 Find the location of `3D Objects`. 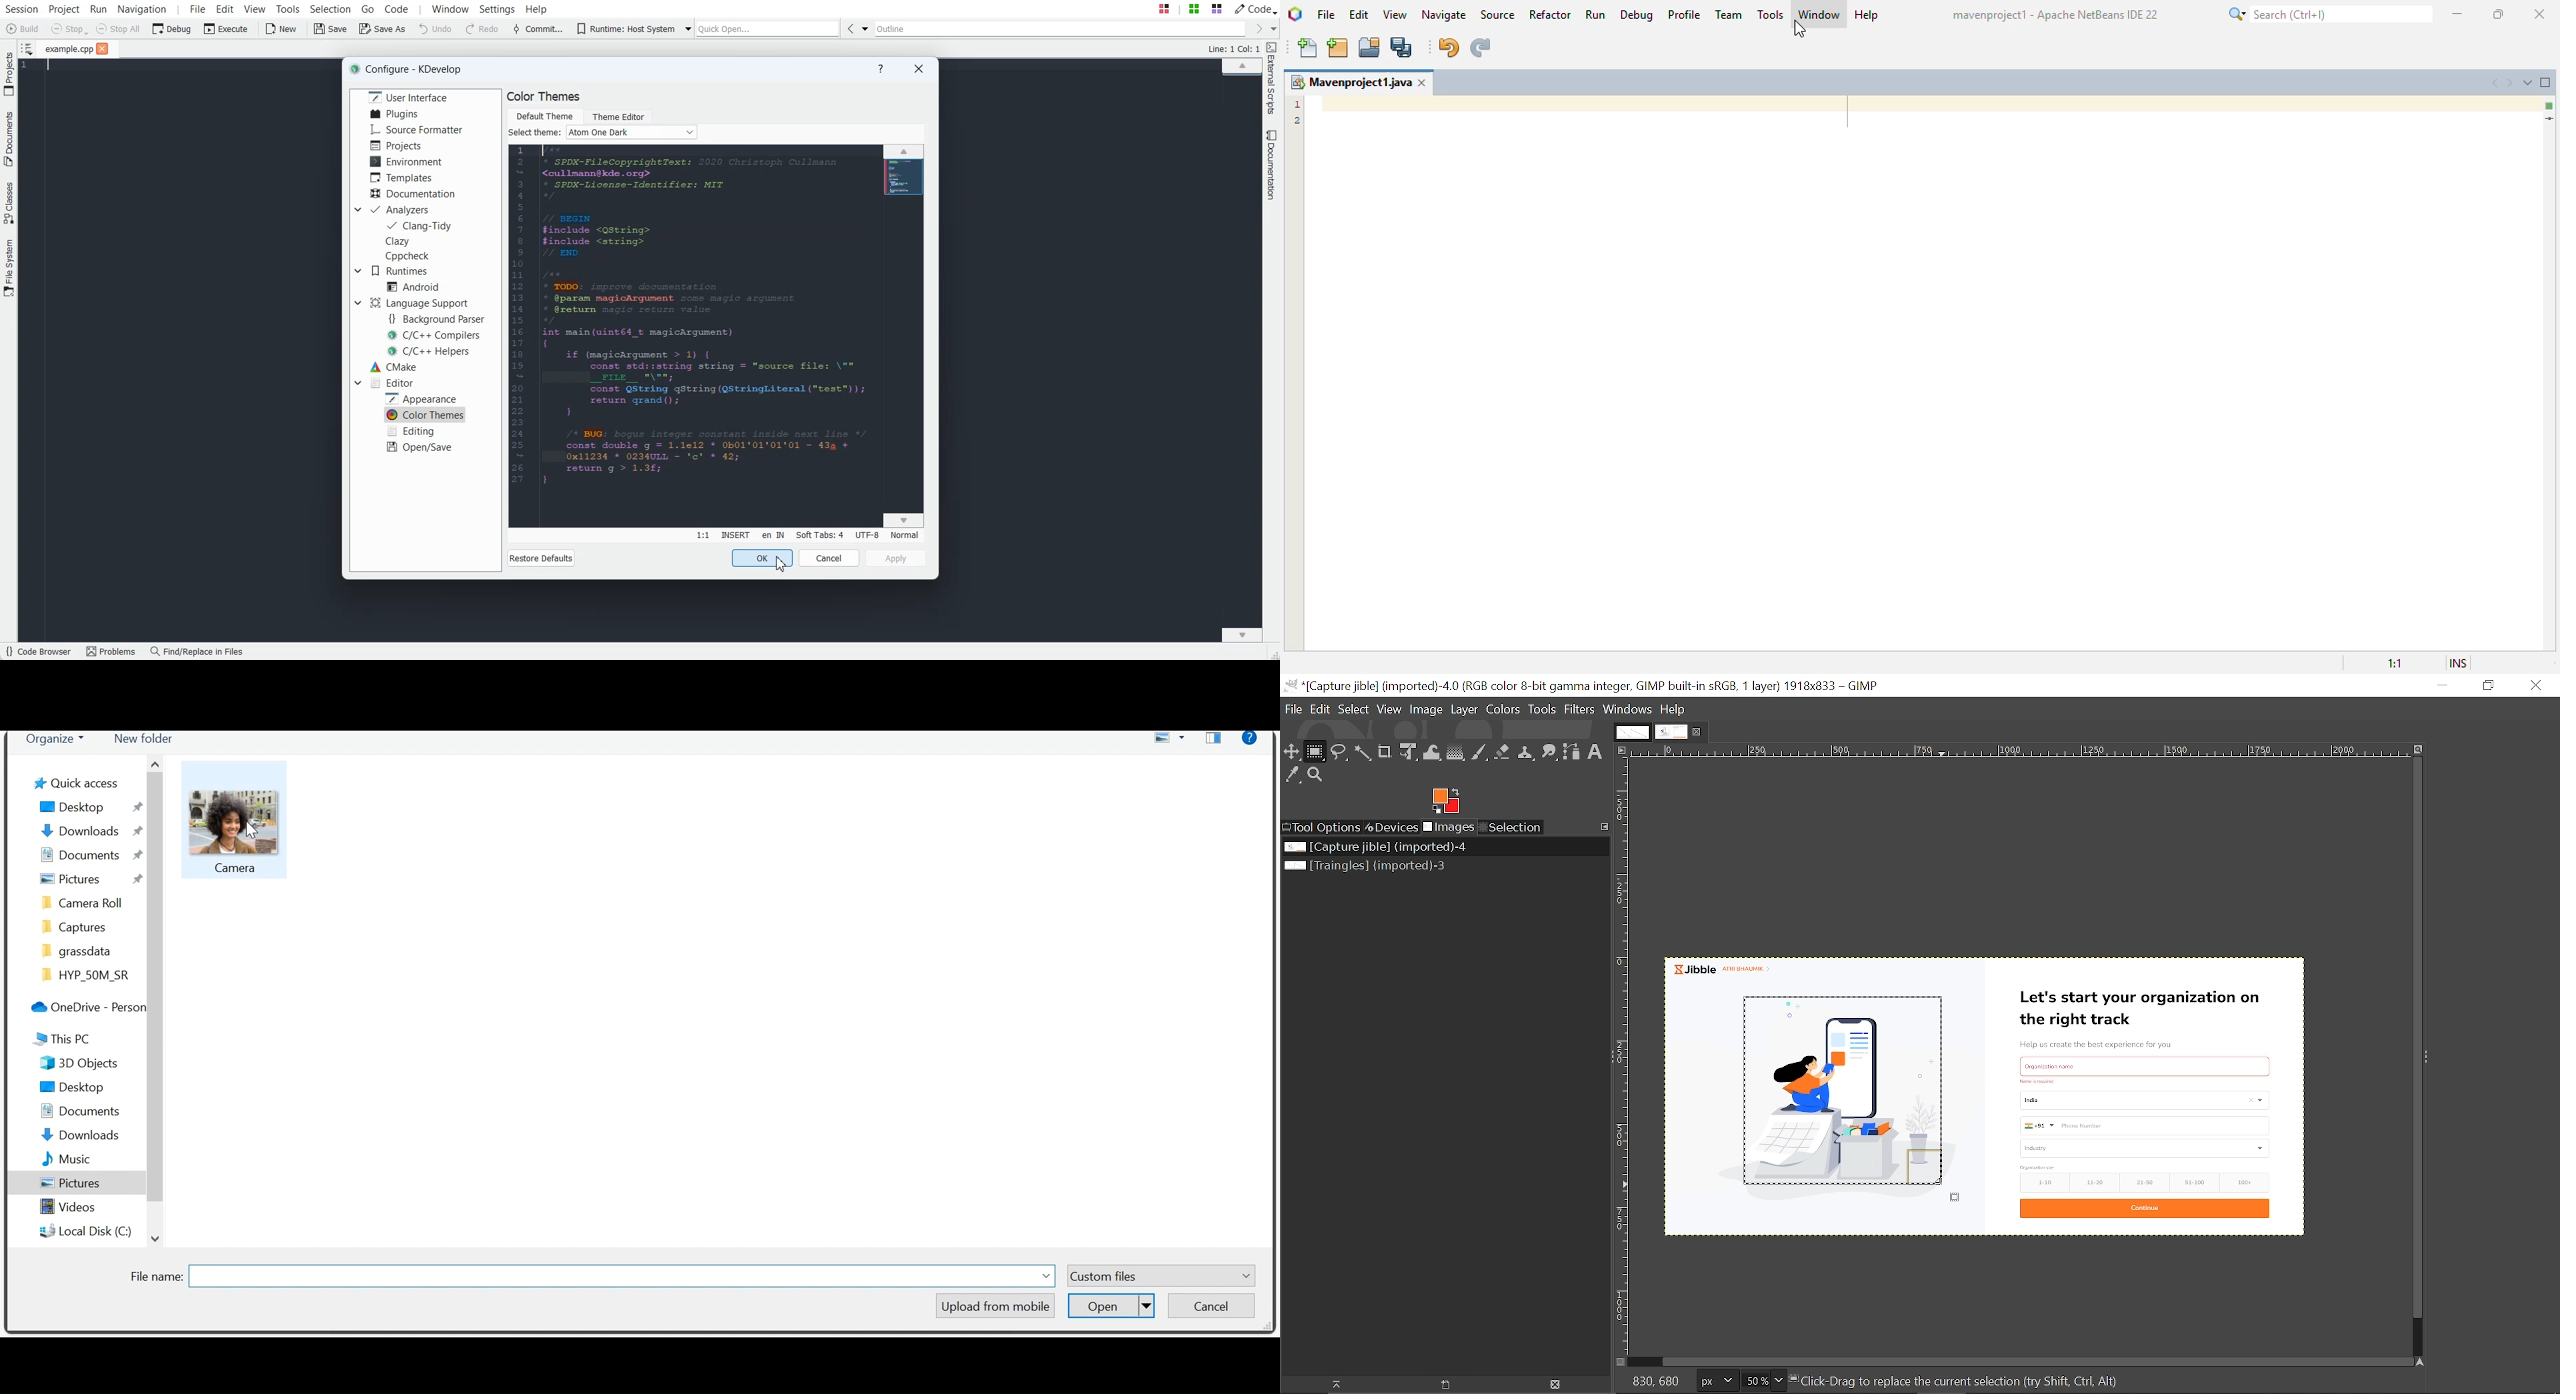

3D Objects is located at coordinates (83, 1063).